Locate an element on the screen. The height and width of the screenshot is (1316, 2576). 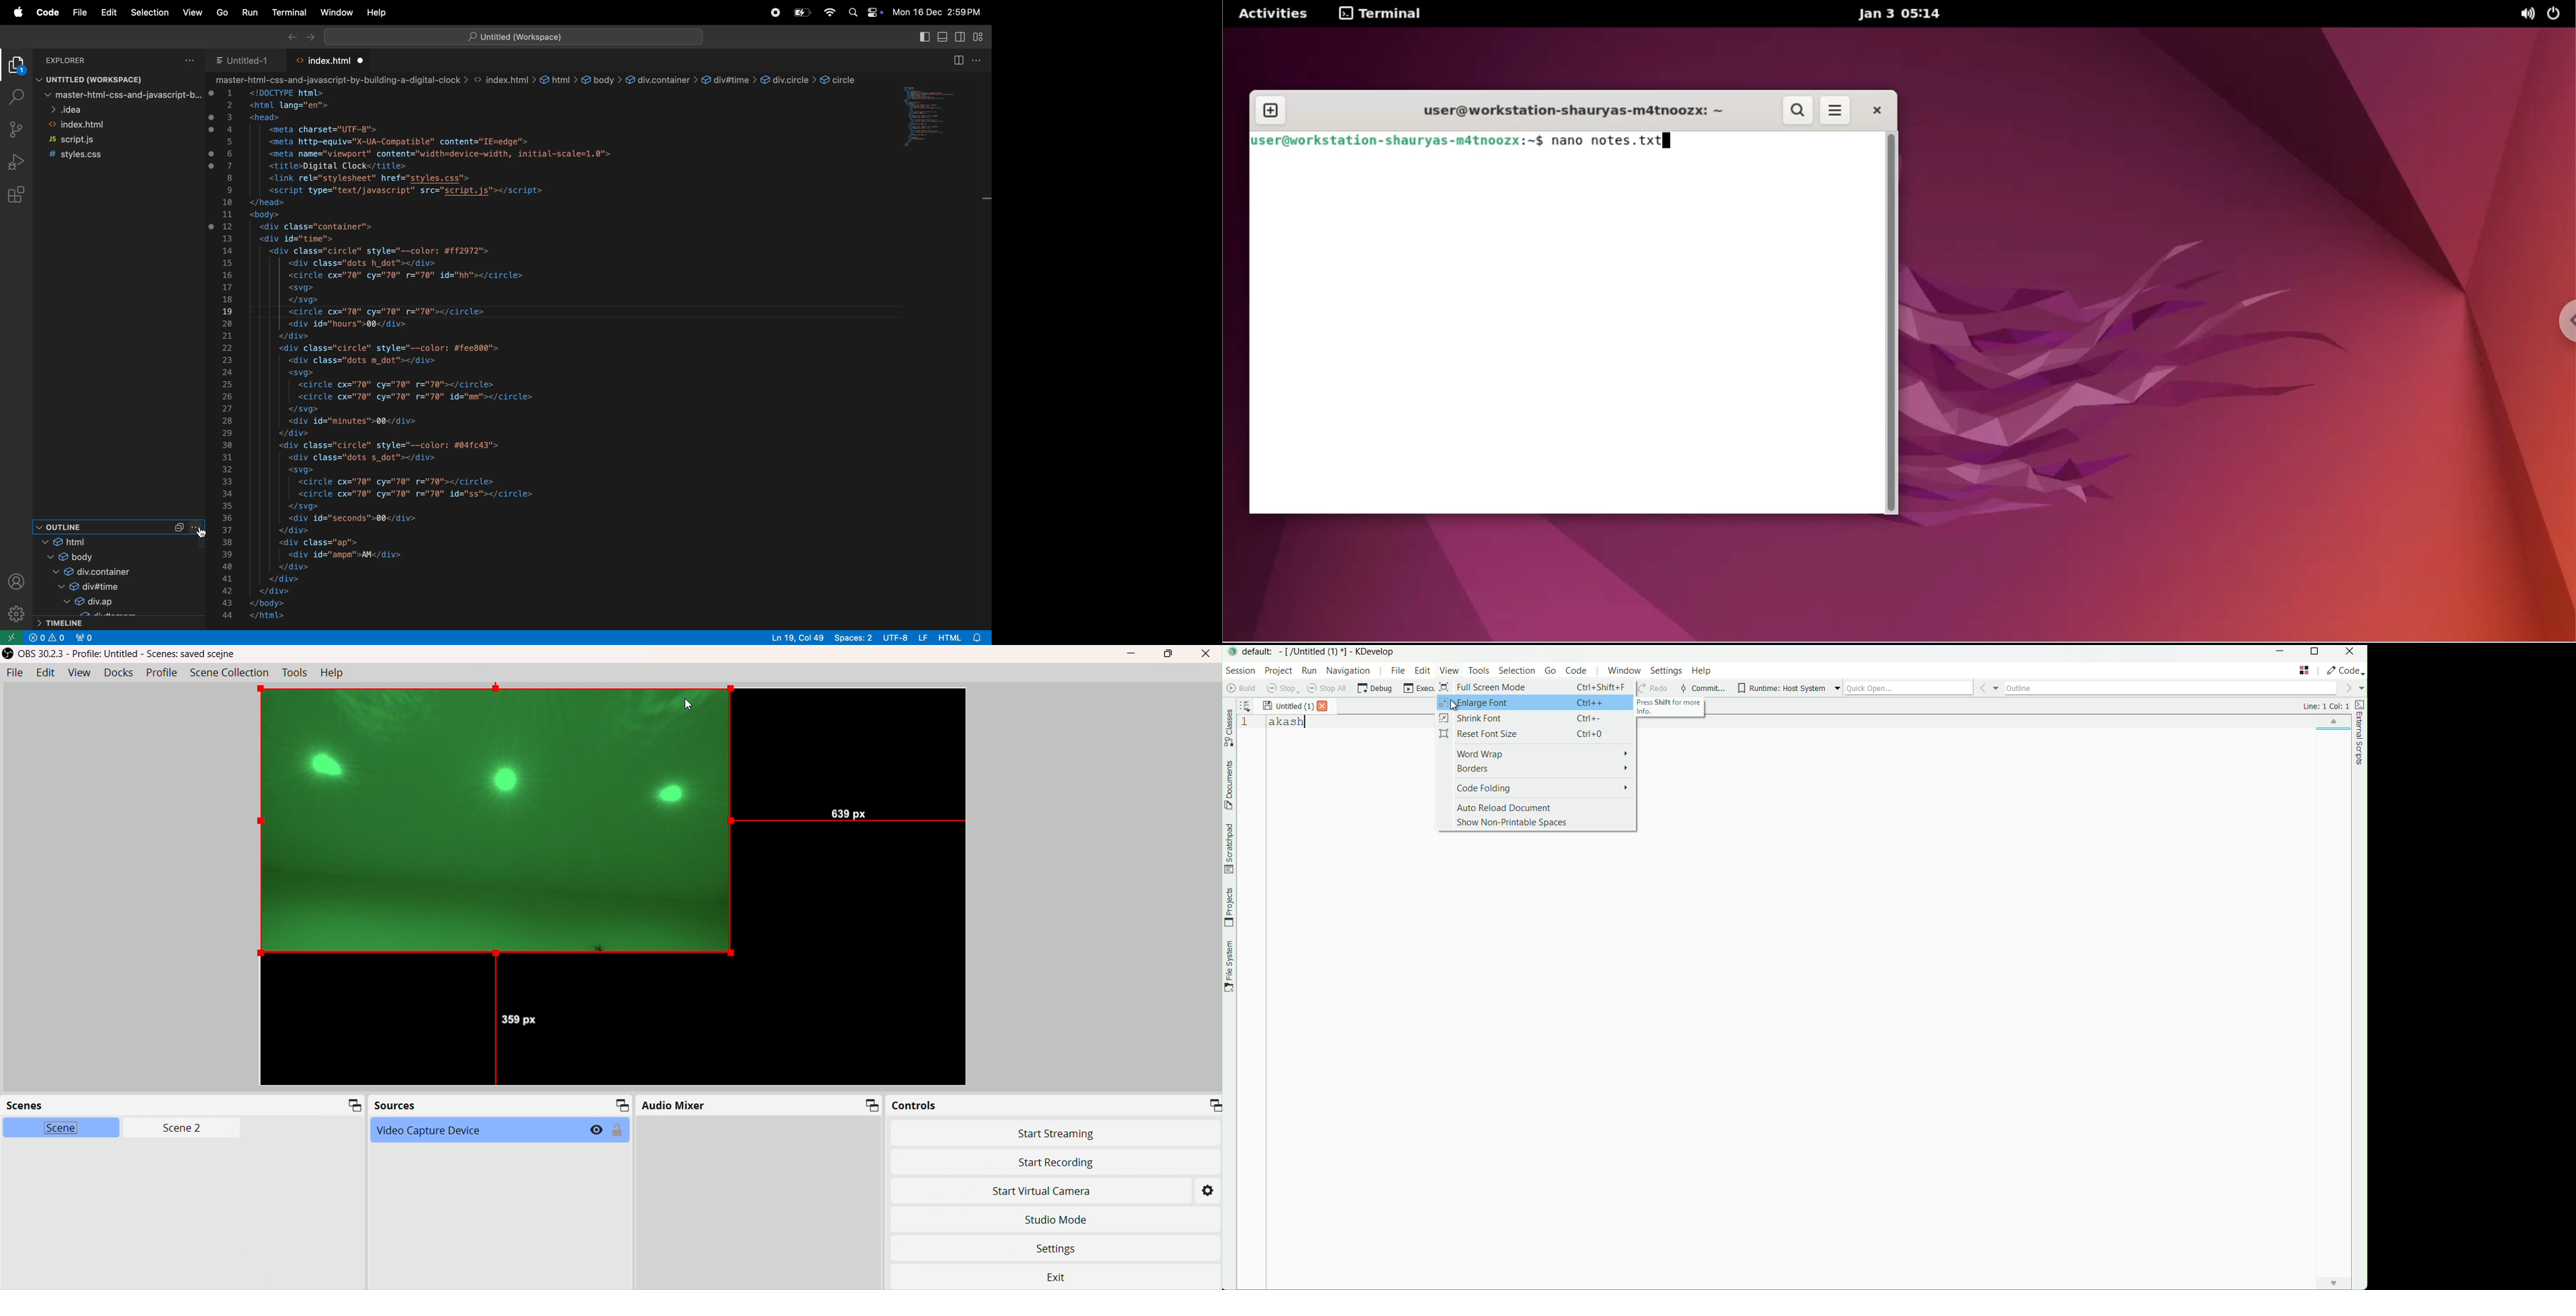
Audio Mixer is located at coordinates (760, 1105).